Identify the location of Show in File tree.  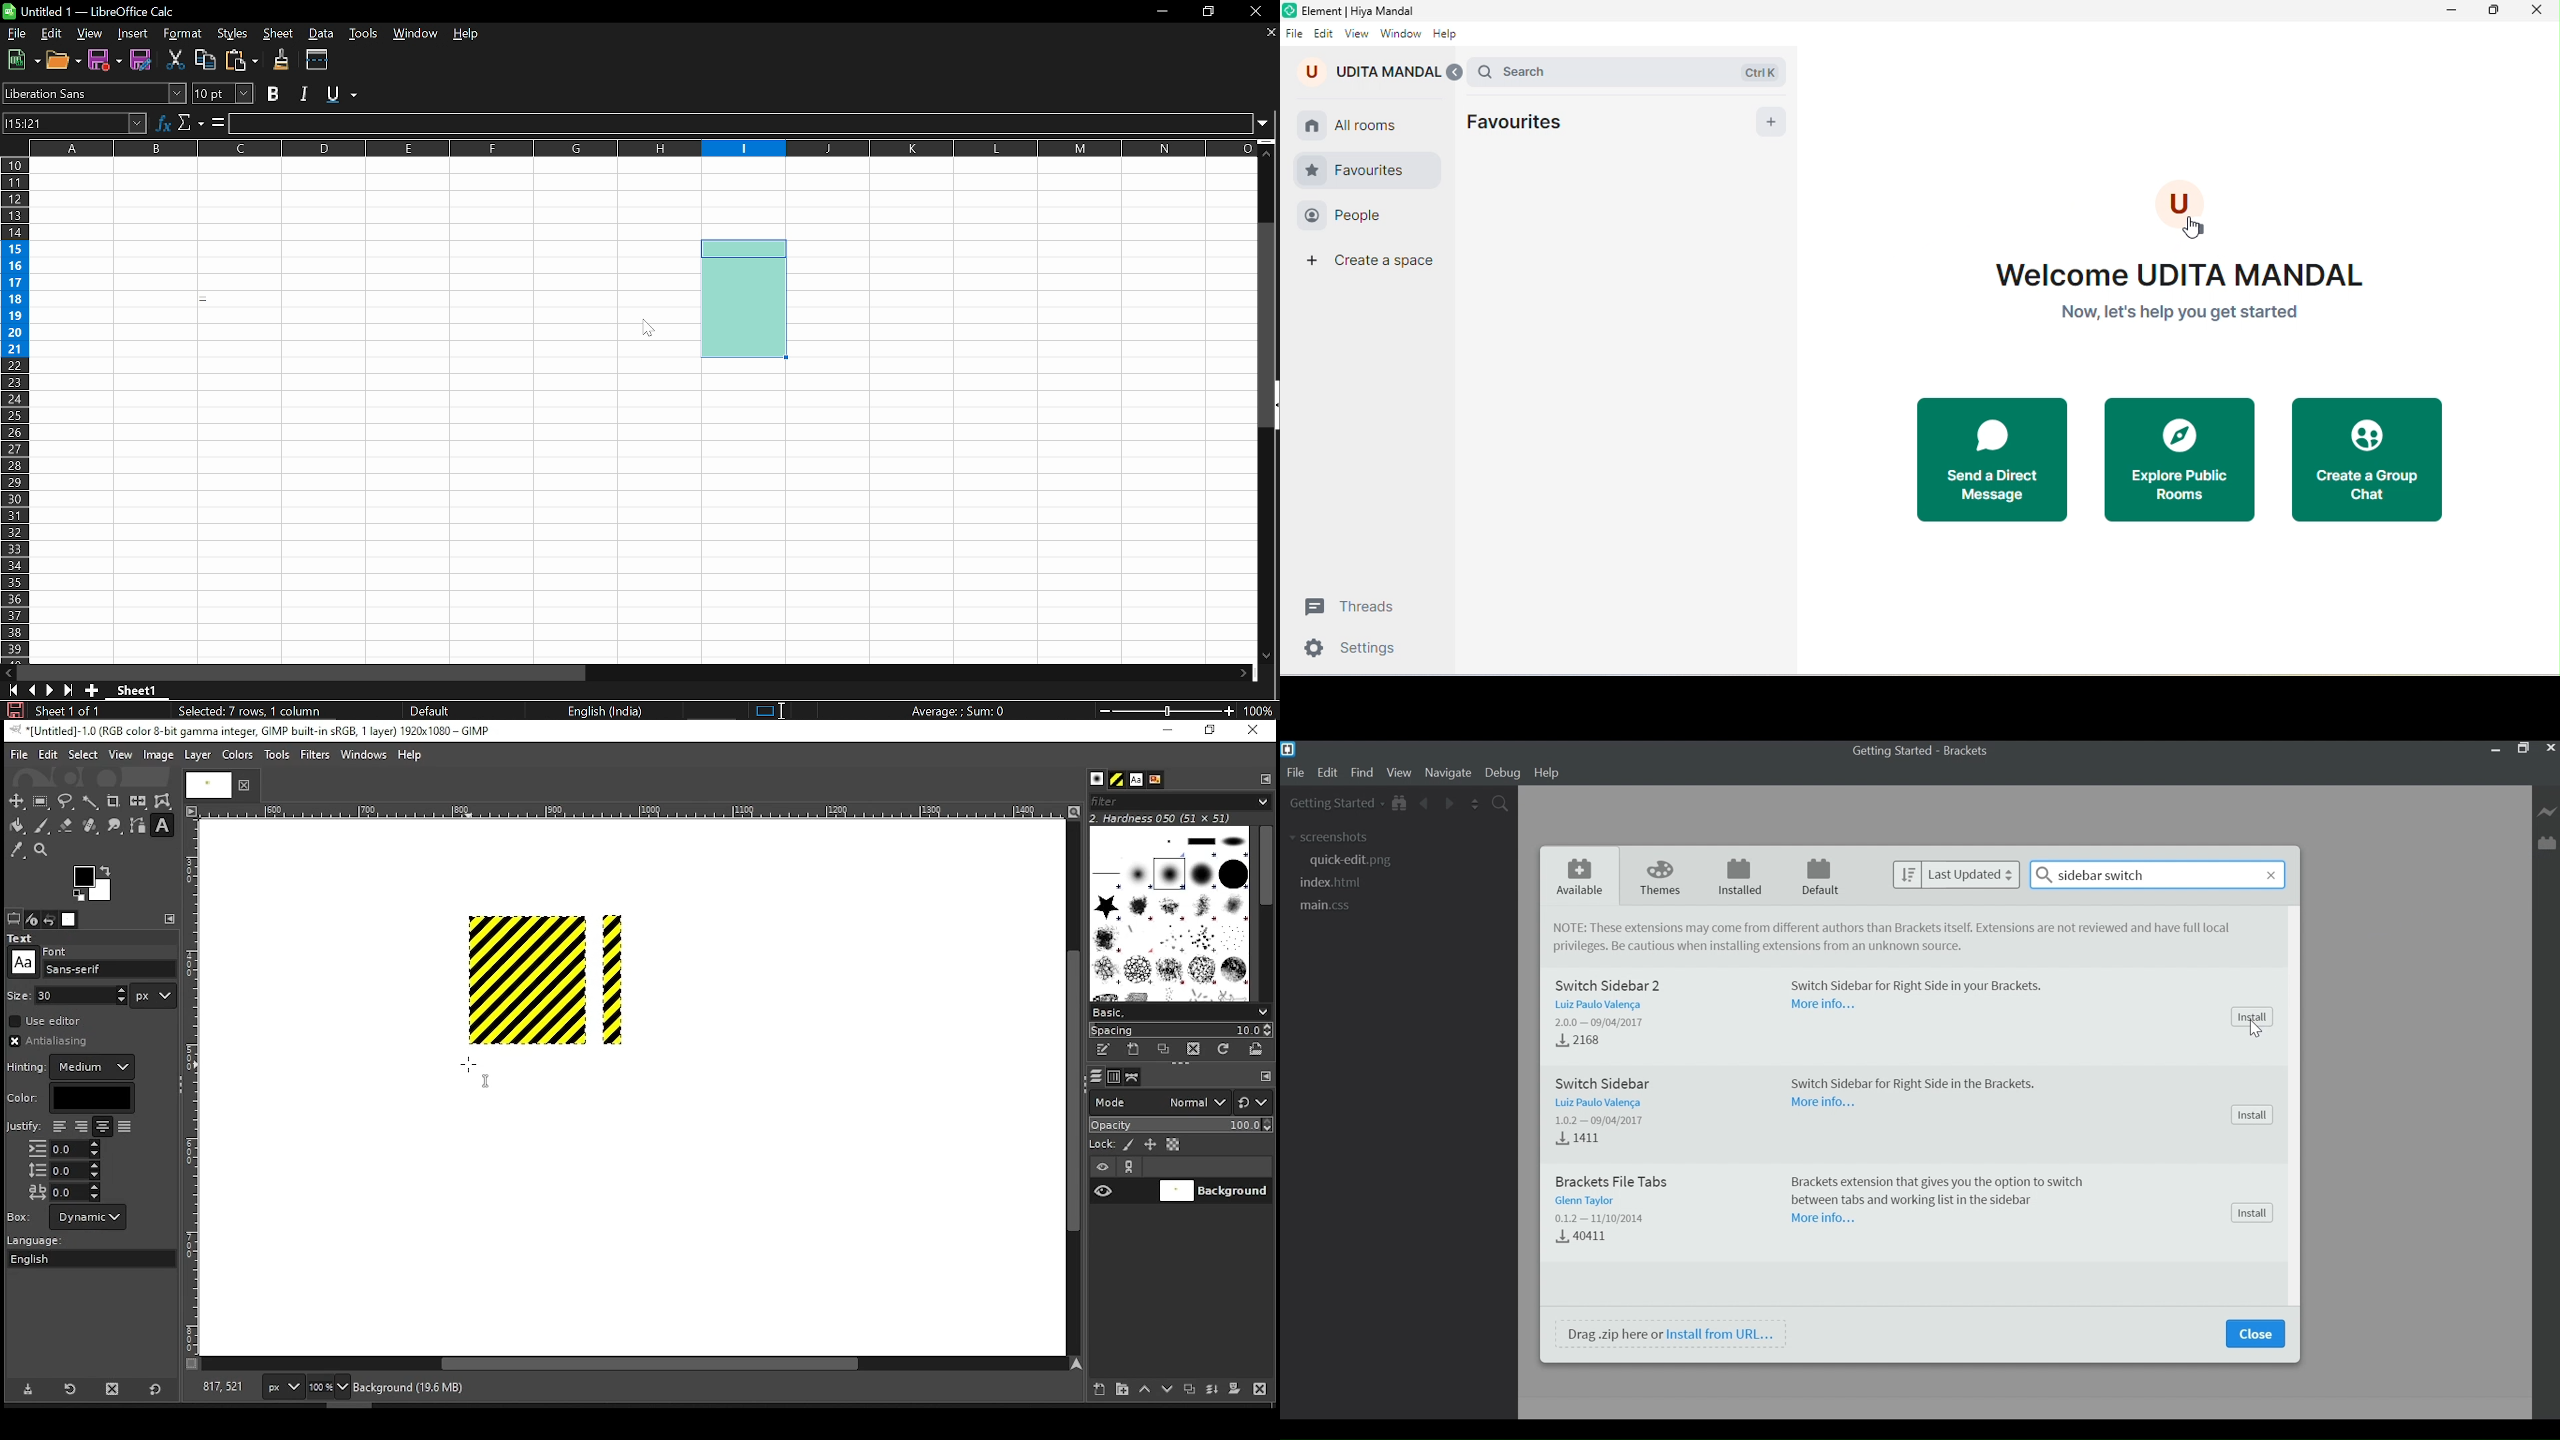
(1399, 804).